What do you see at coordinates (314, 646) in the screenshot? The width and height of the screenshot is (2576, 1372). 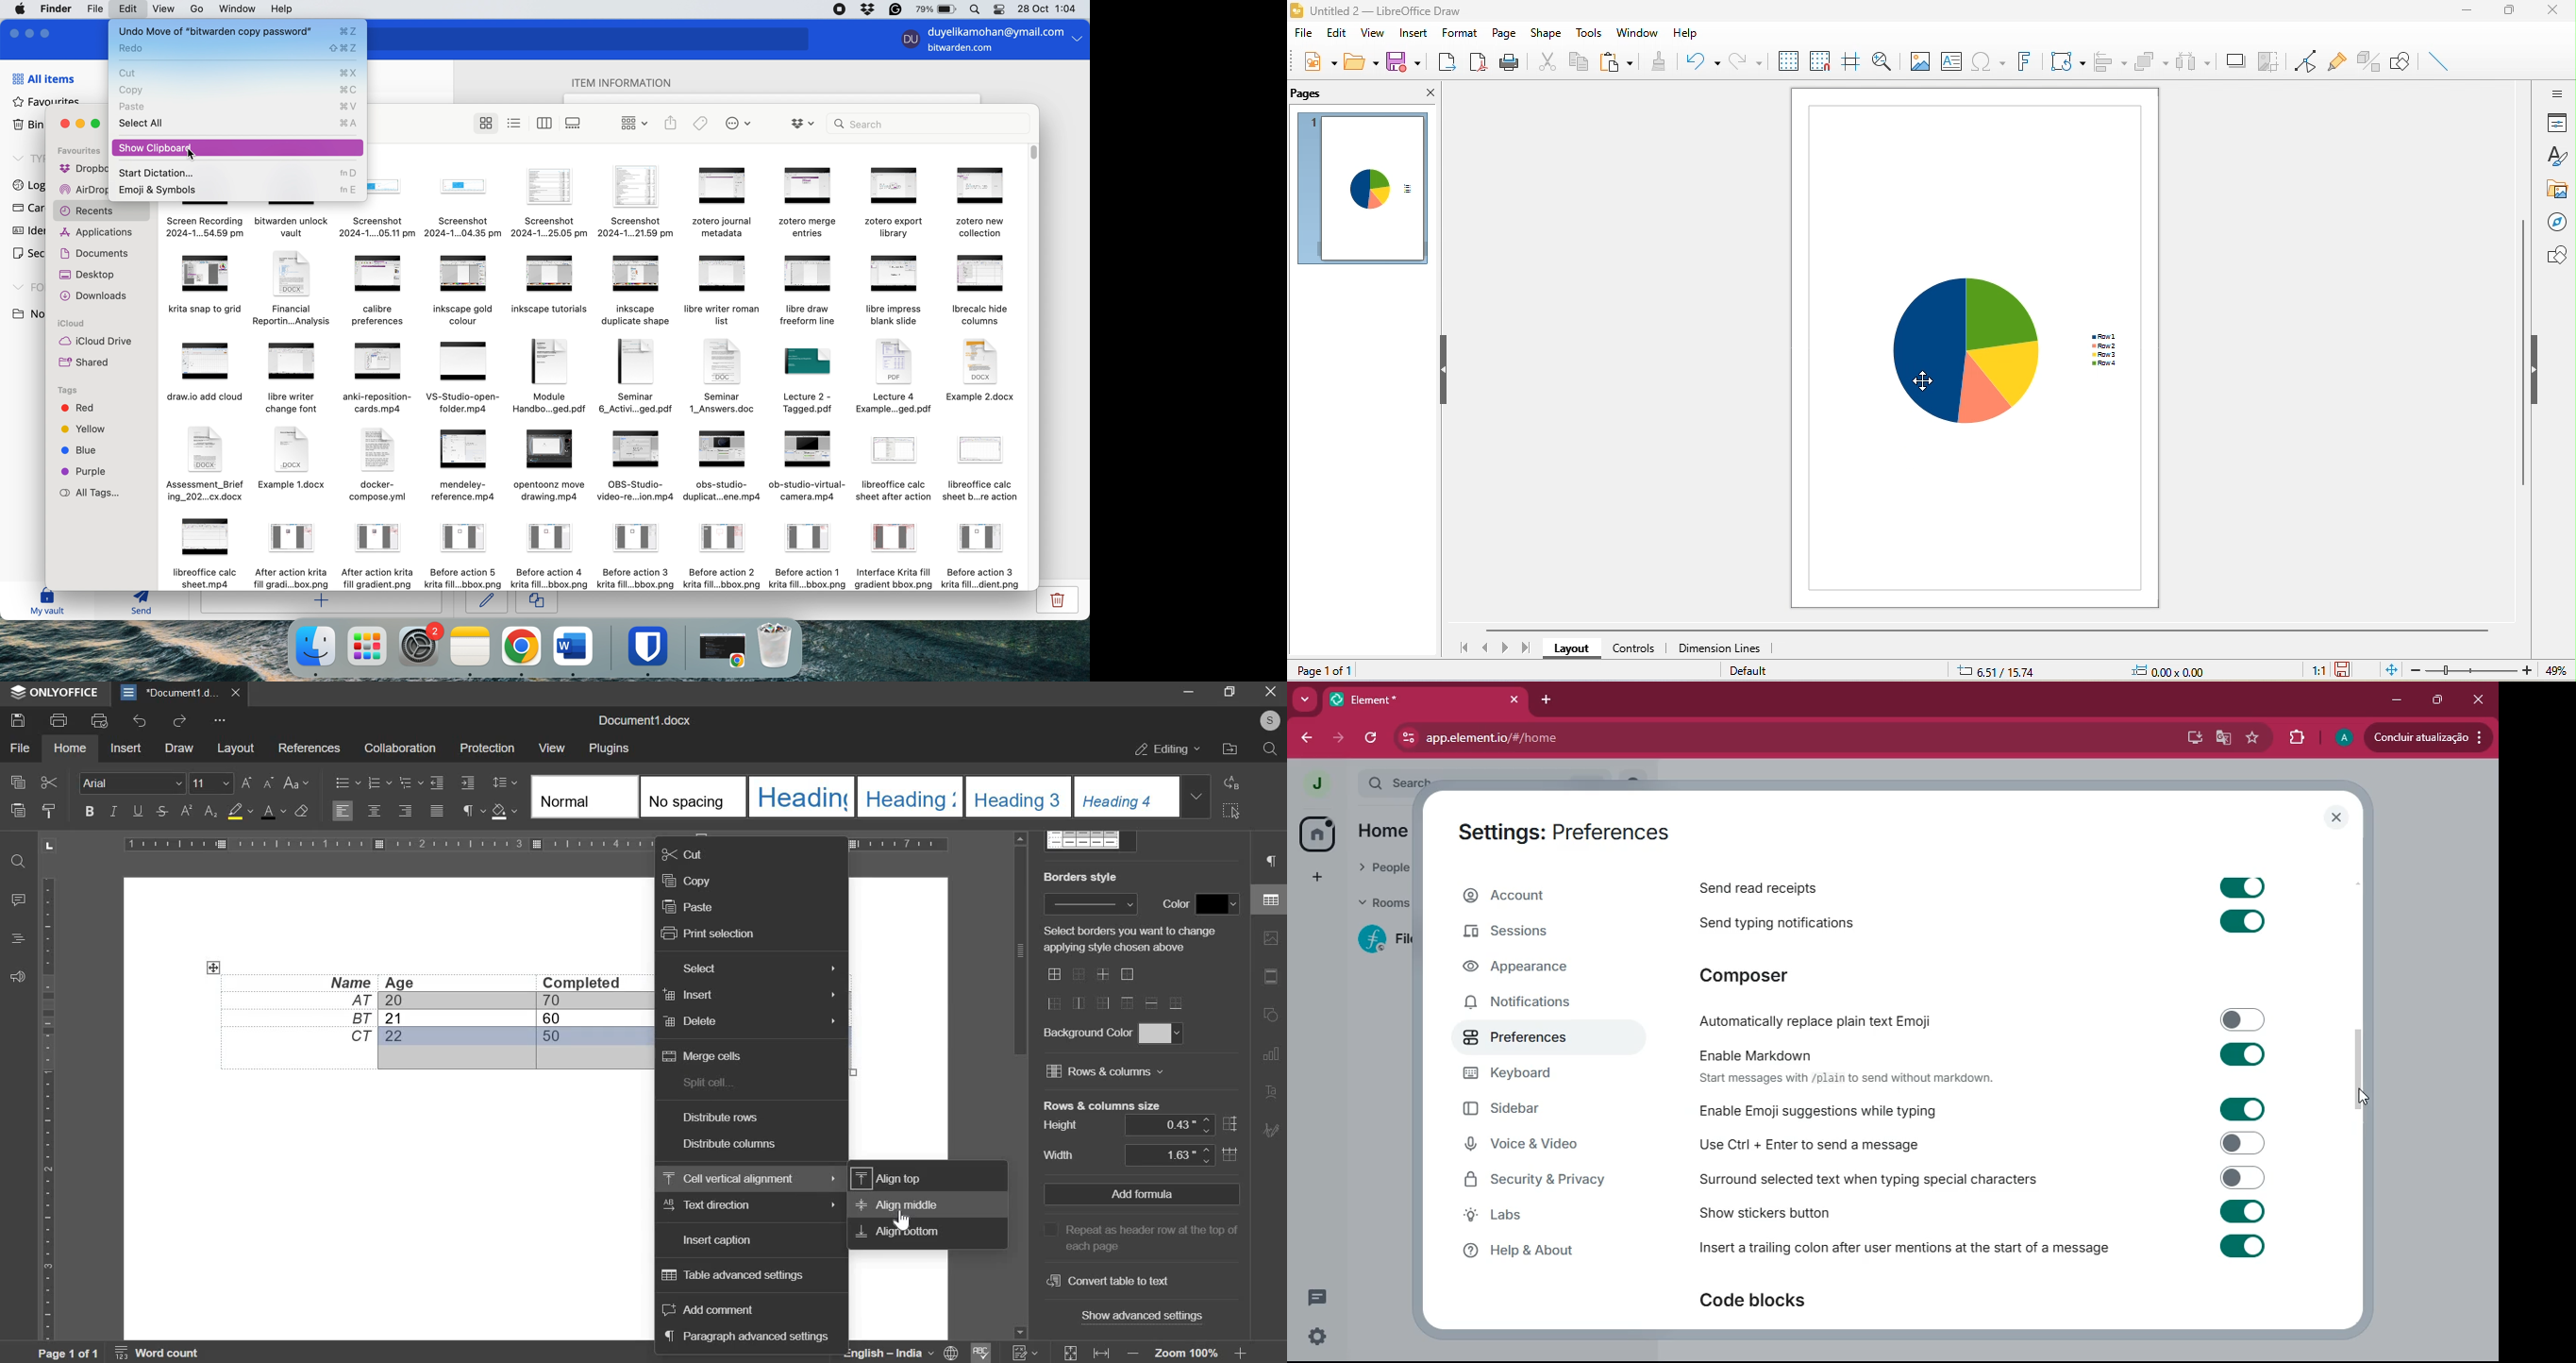 I see `finder` at bounding box center [314, 646].